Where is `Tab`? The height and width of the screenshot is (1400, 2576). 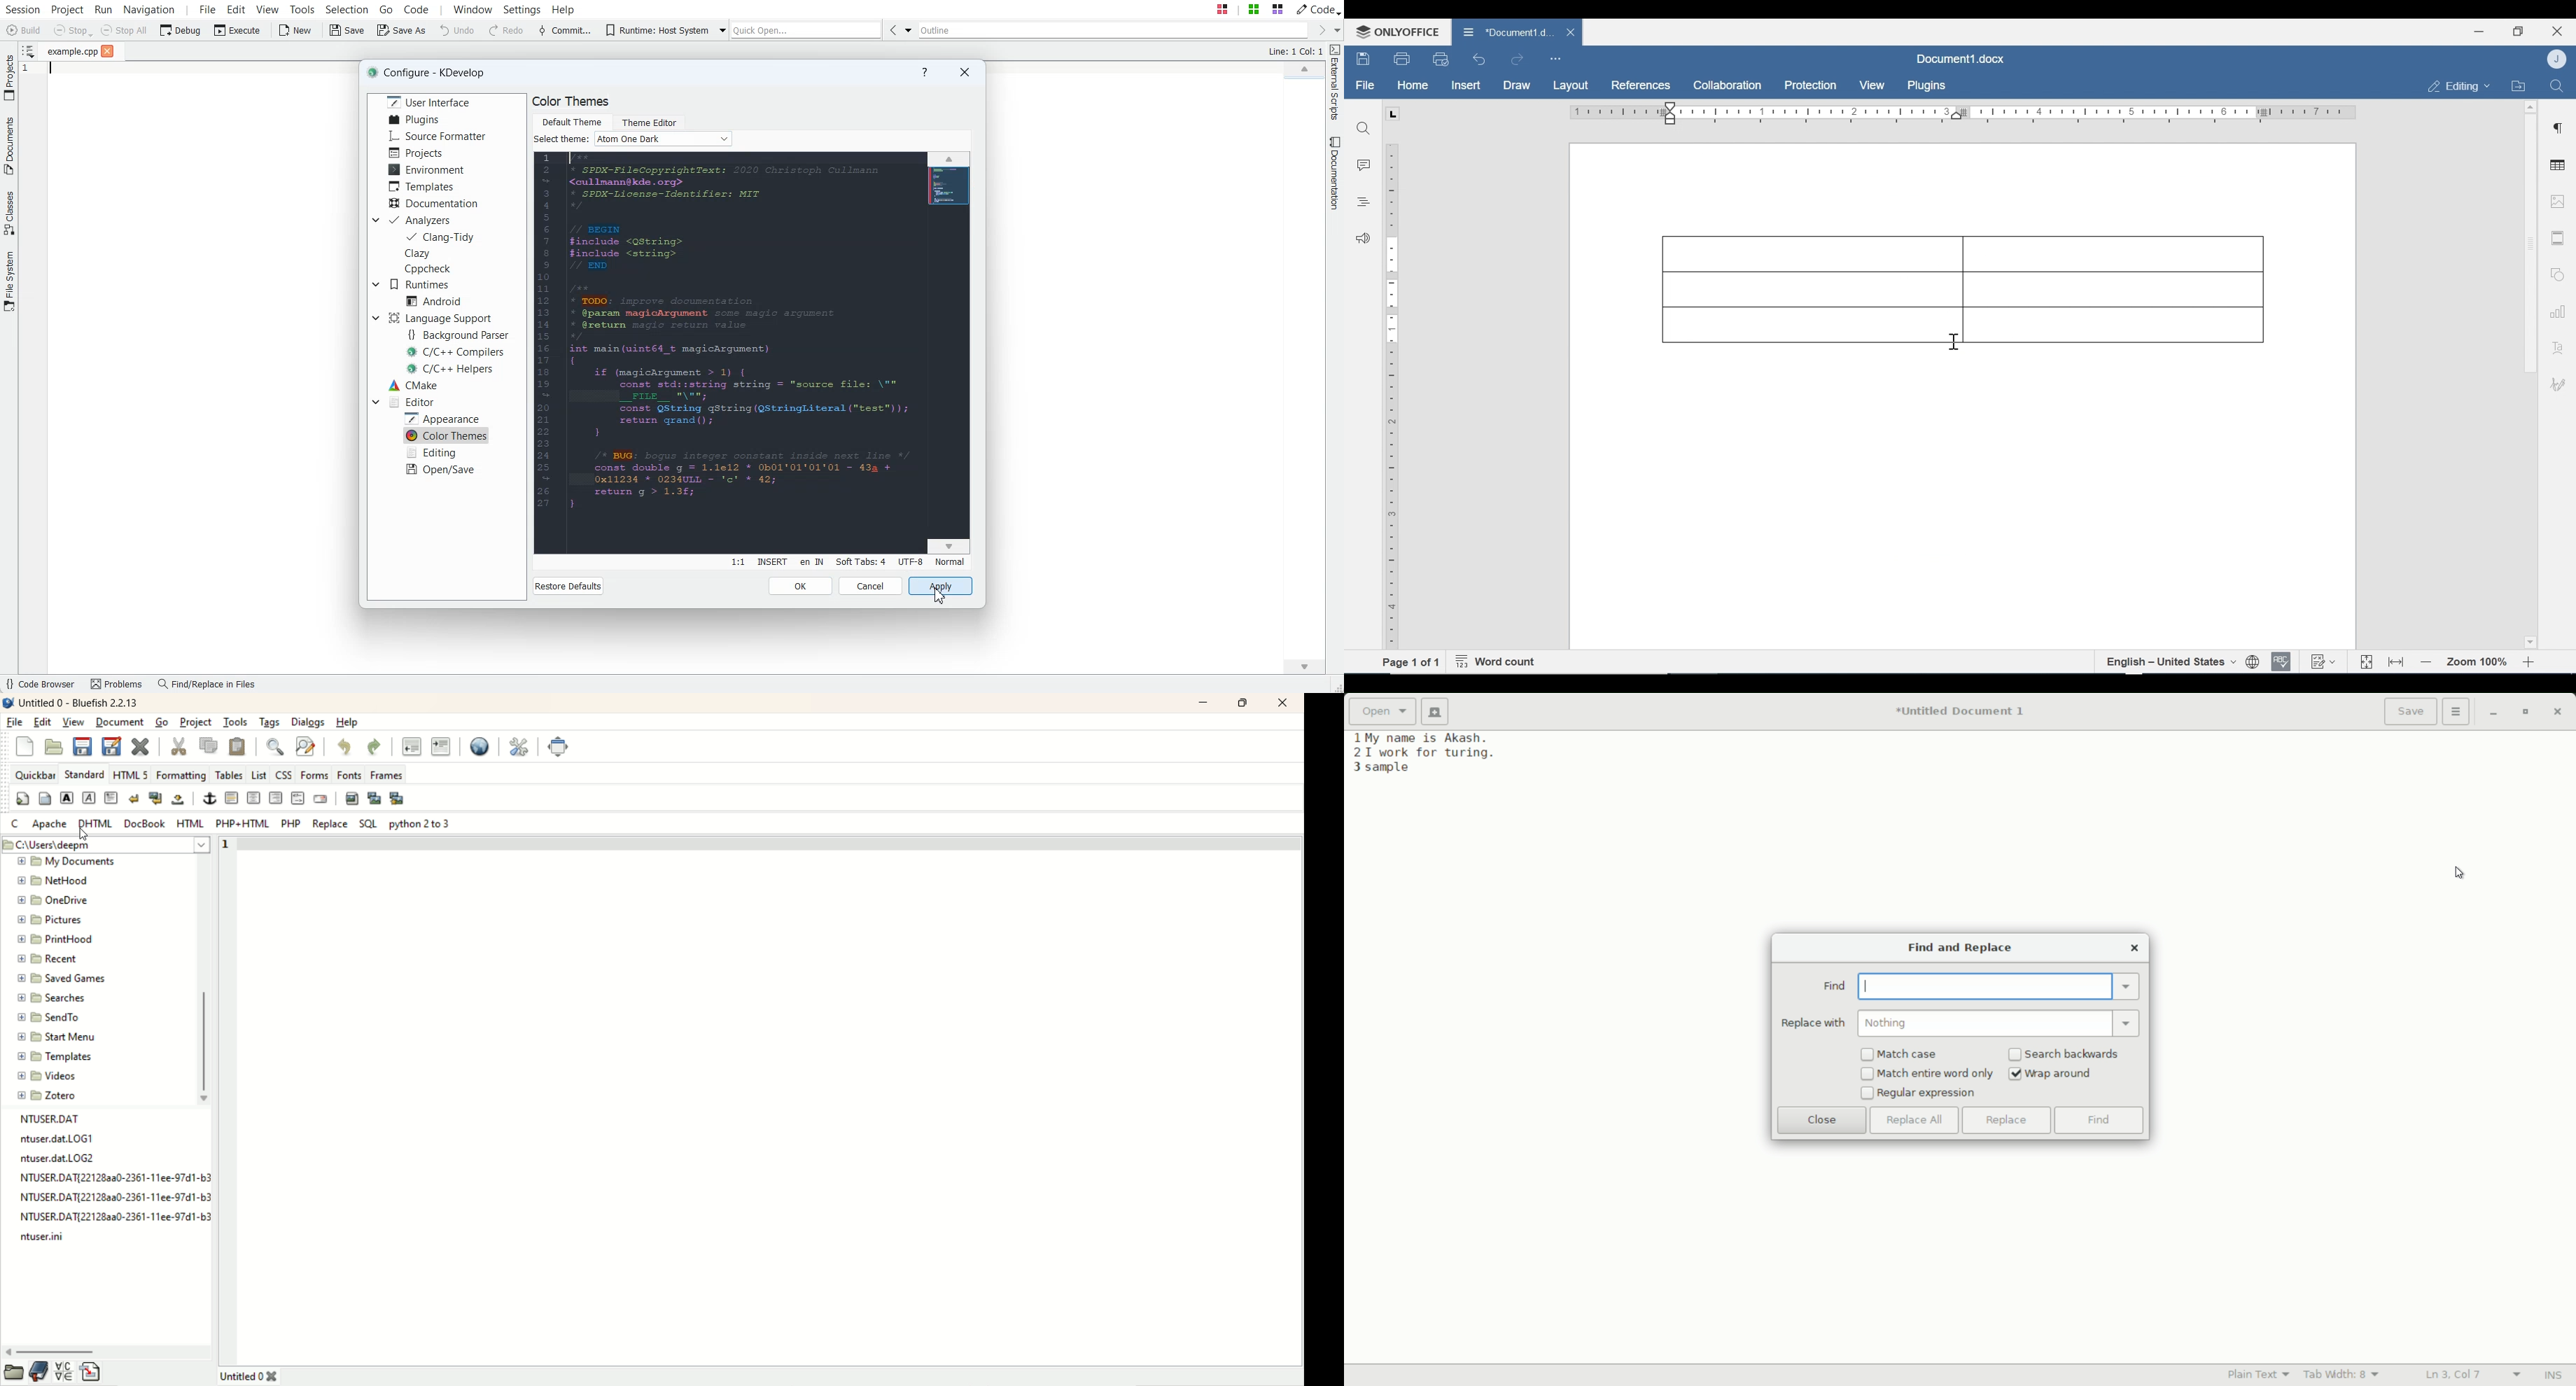
Tab is located at coordinates (1392, 114).